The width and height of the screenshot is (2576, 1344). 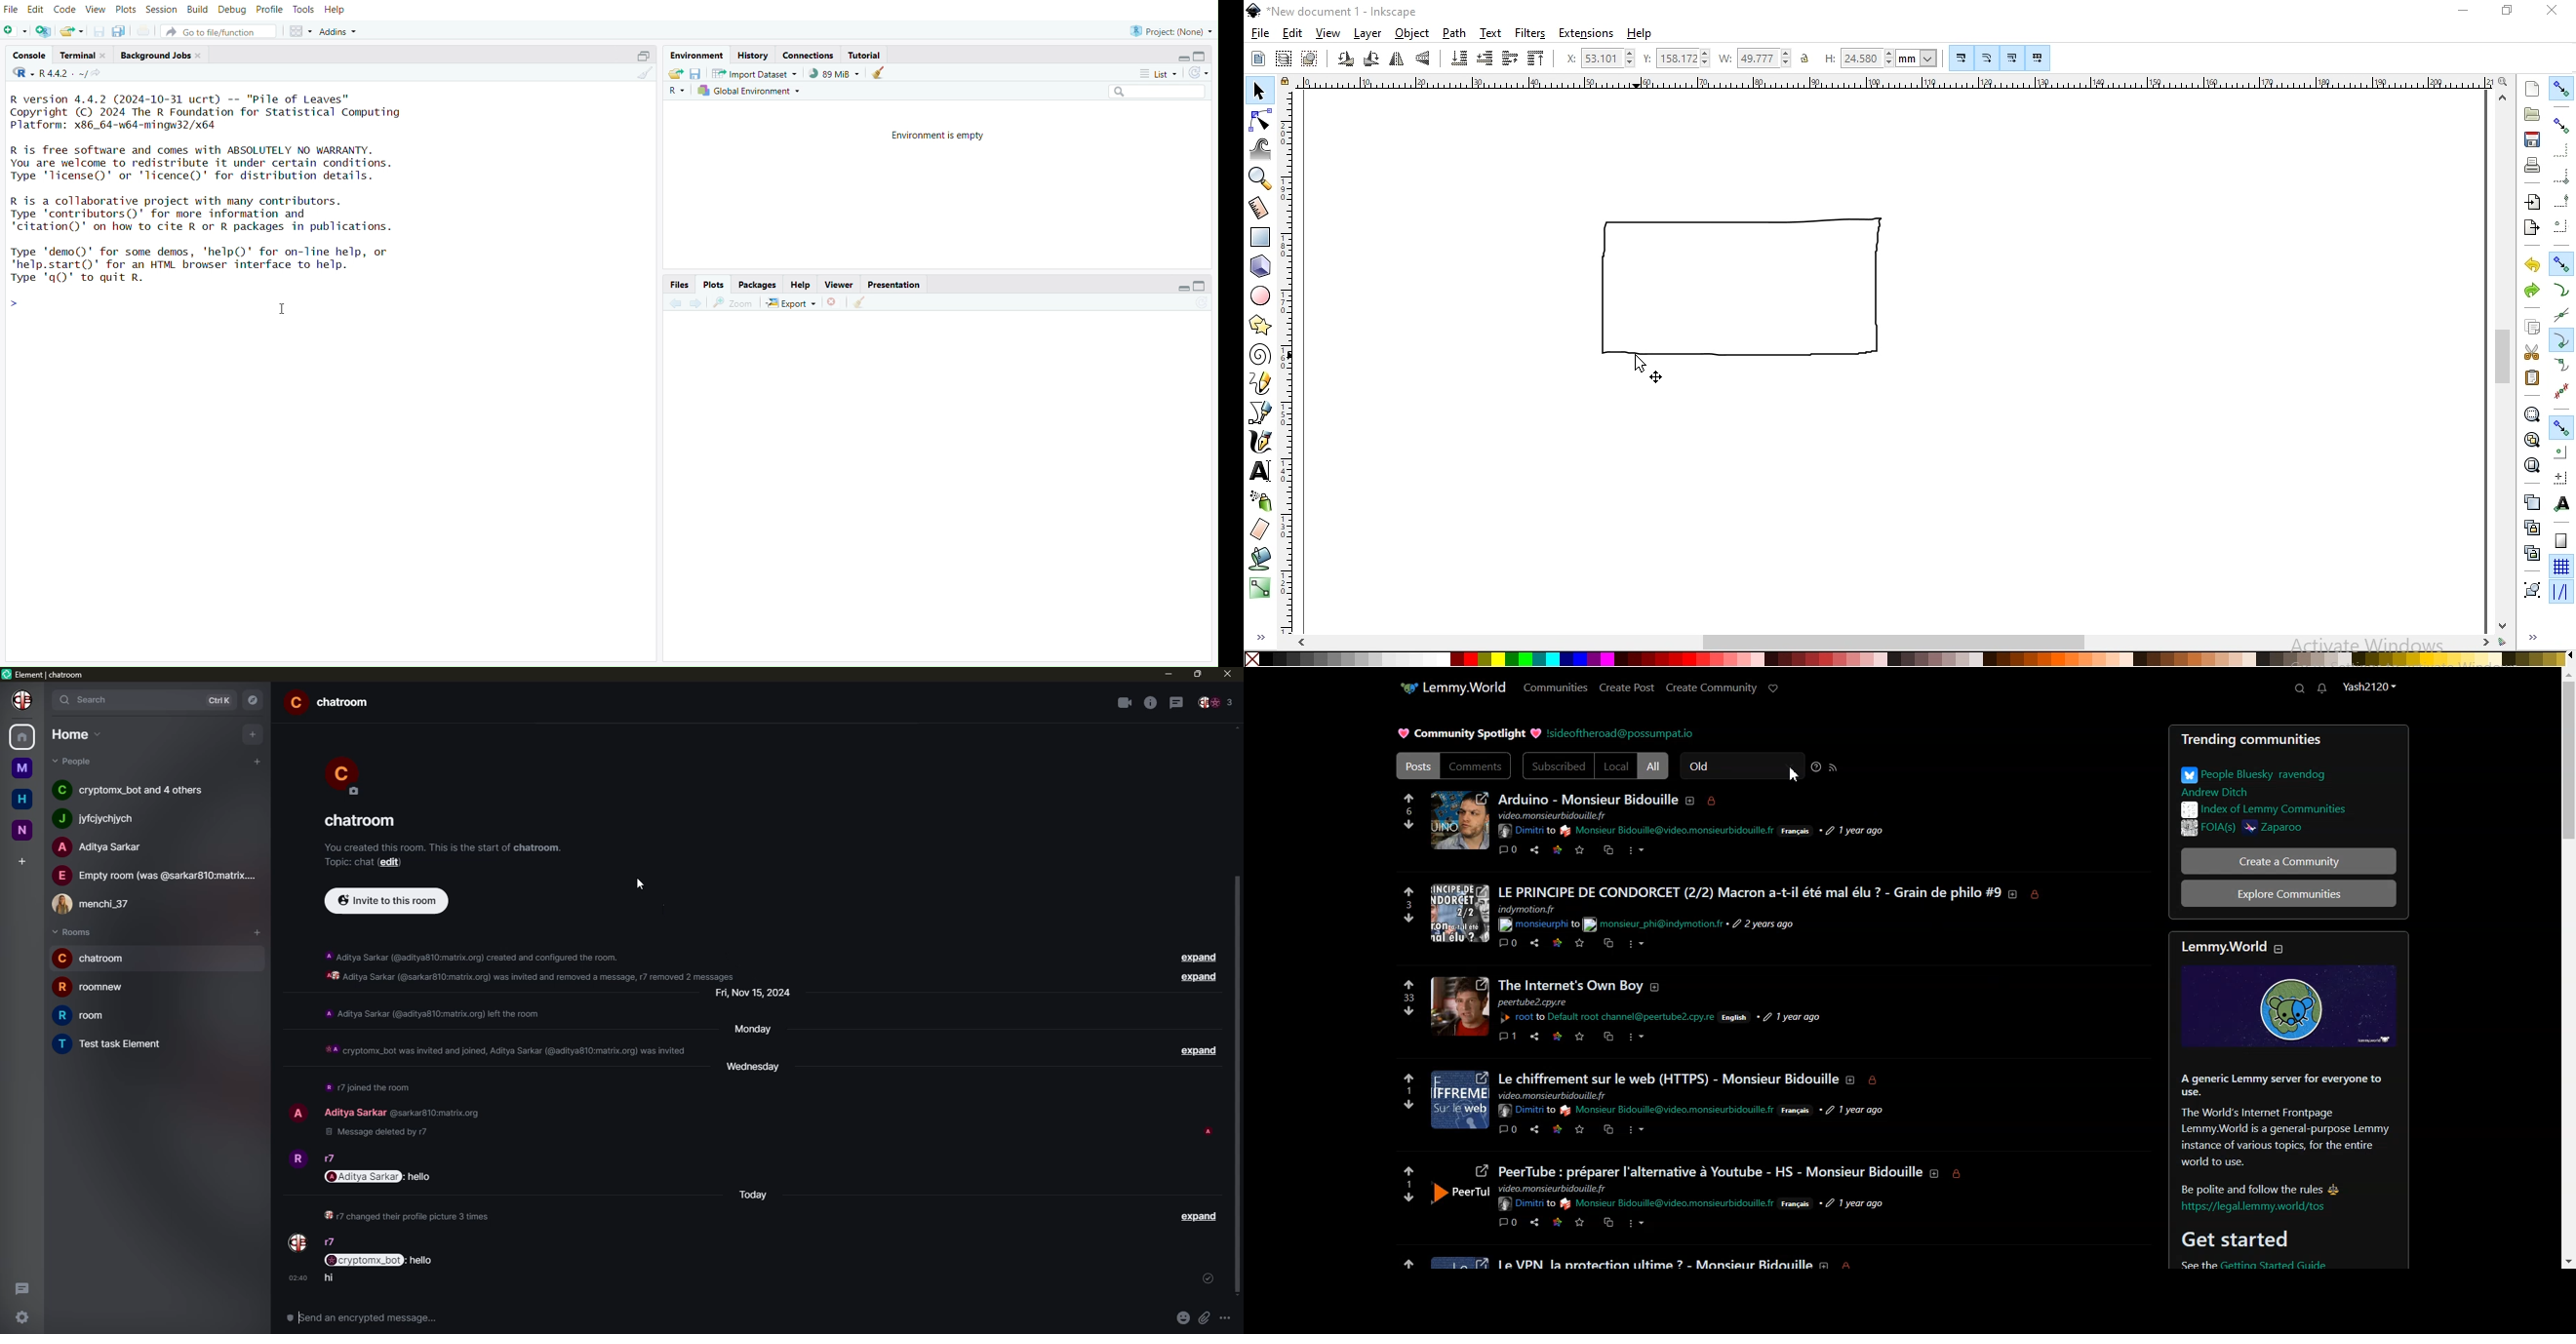 What do you see at coordinates (109, 74) in the screenshot?
I see `View the current working directory` at bounding box center [109, 74].